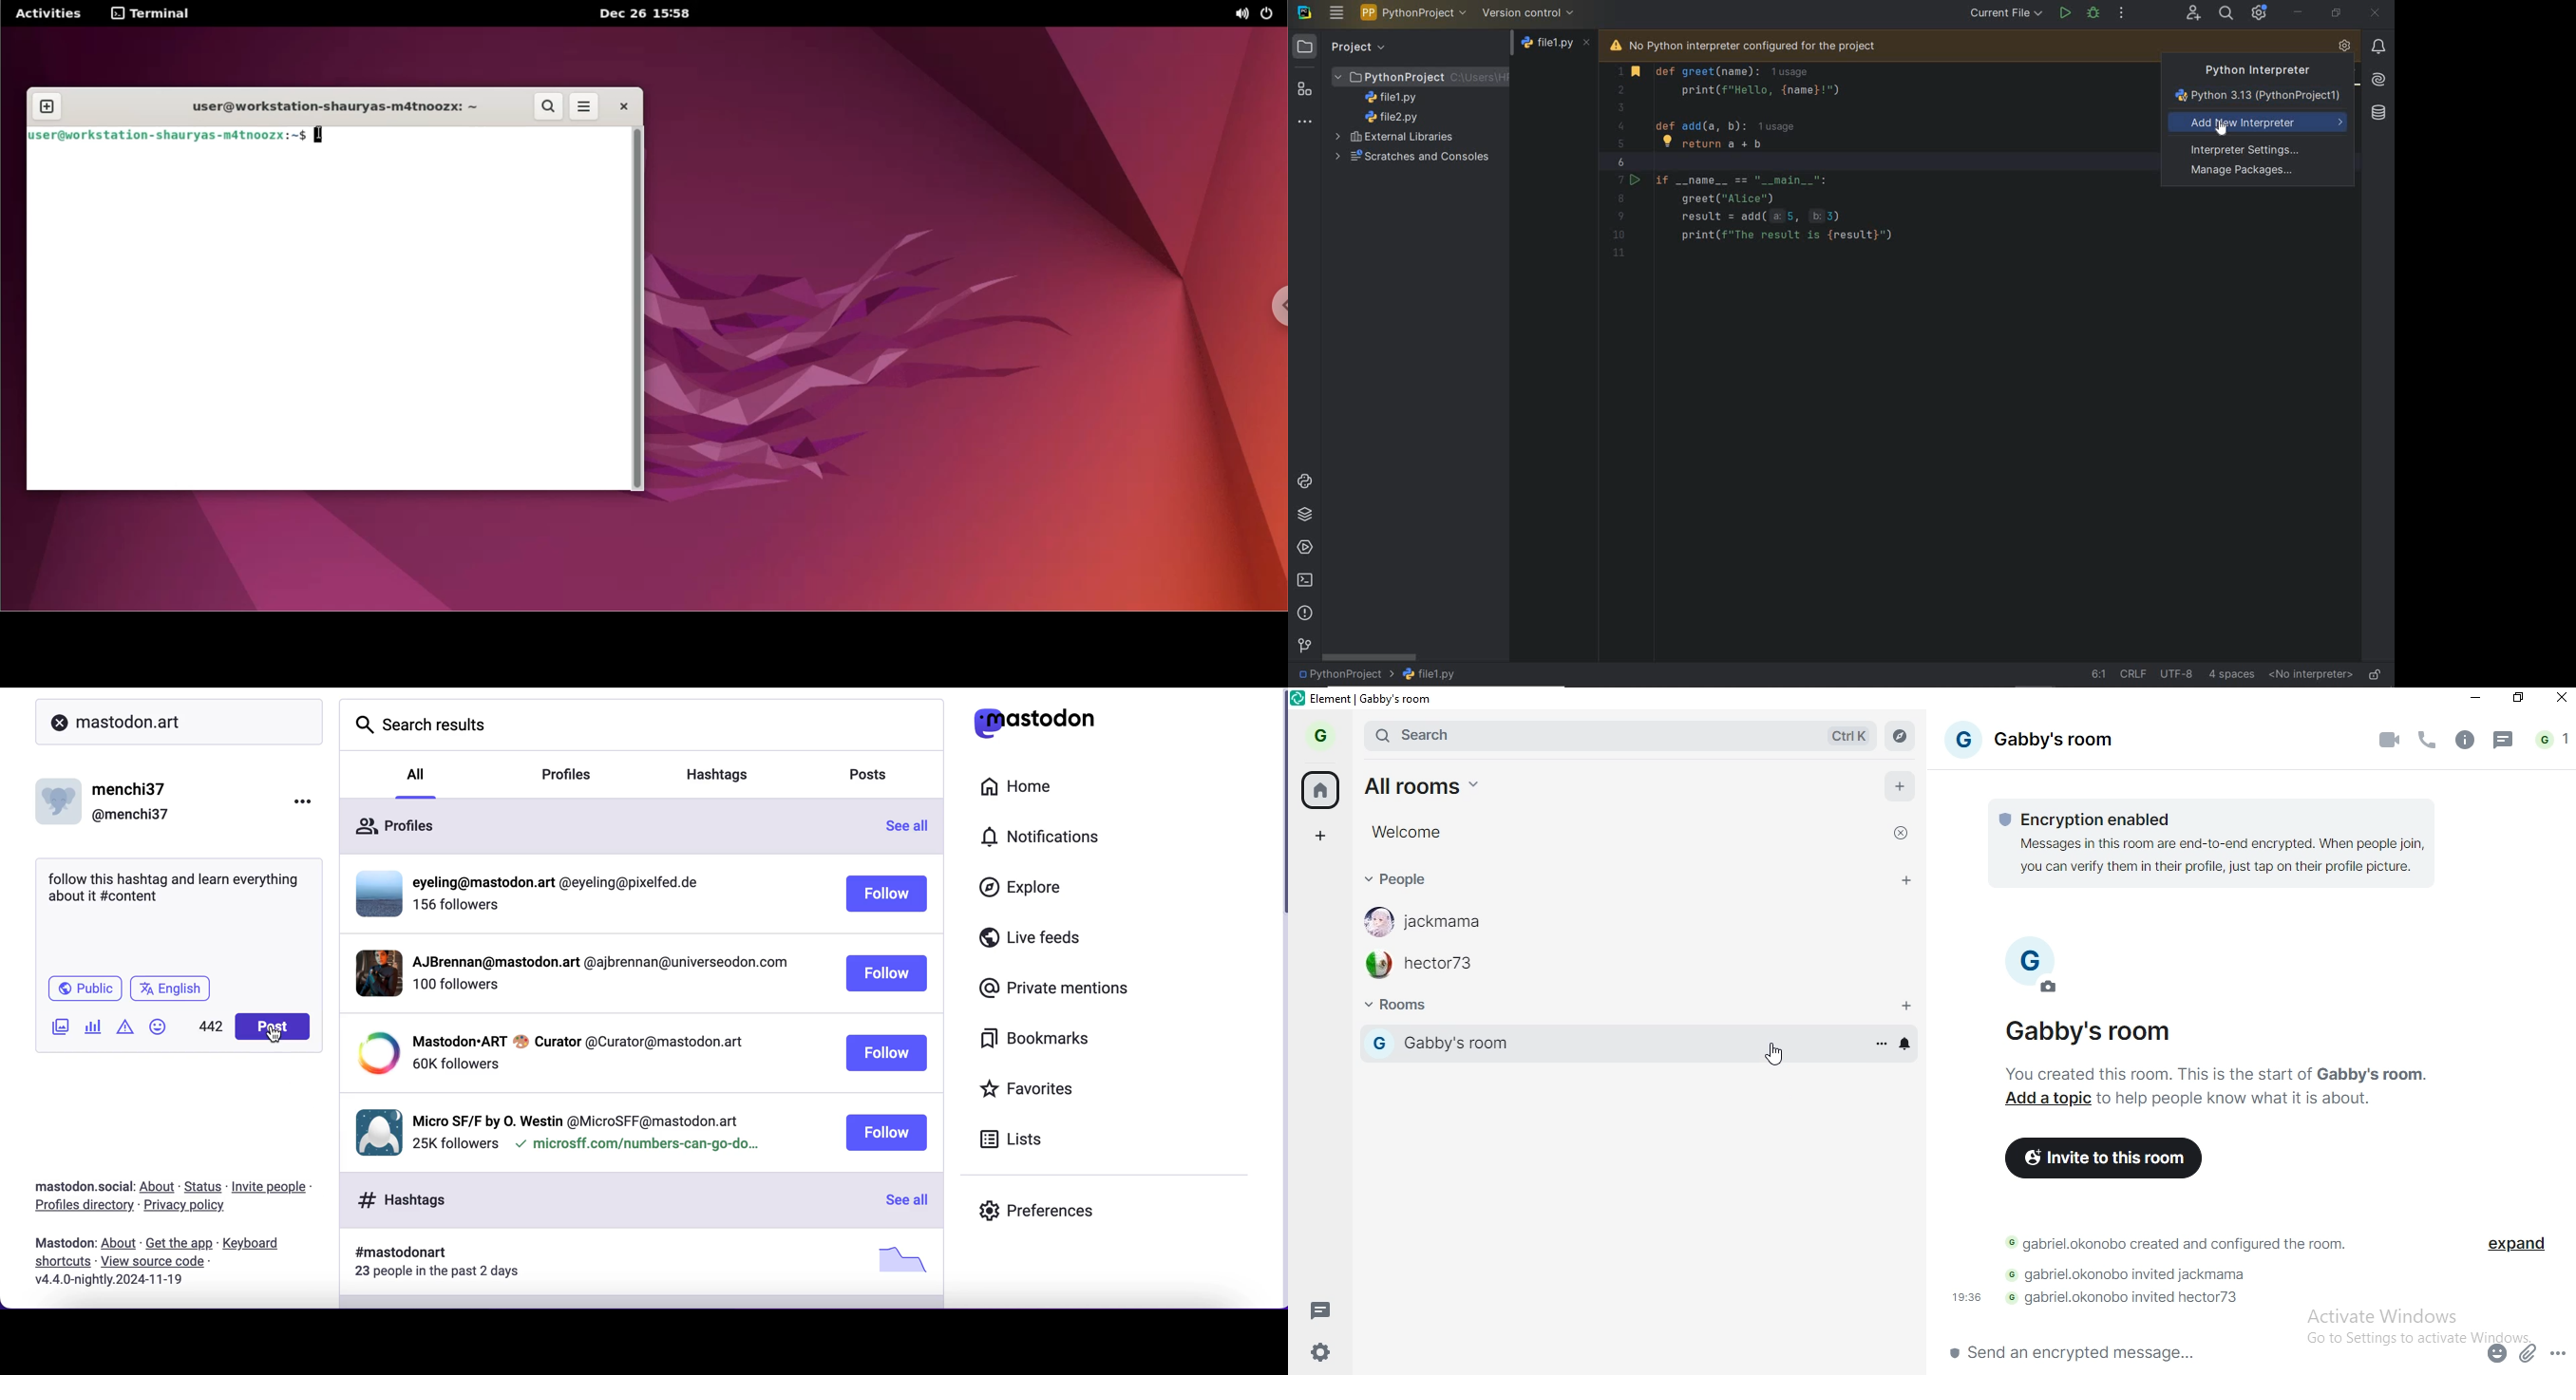 This screenshot has height=1400, width=2576. Describe the element at coordinates (2207, 1354) in the screenshot. I see `chatbox` at that location.